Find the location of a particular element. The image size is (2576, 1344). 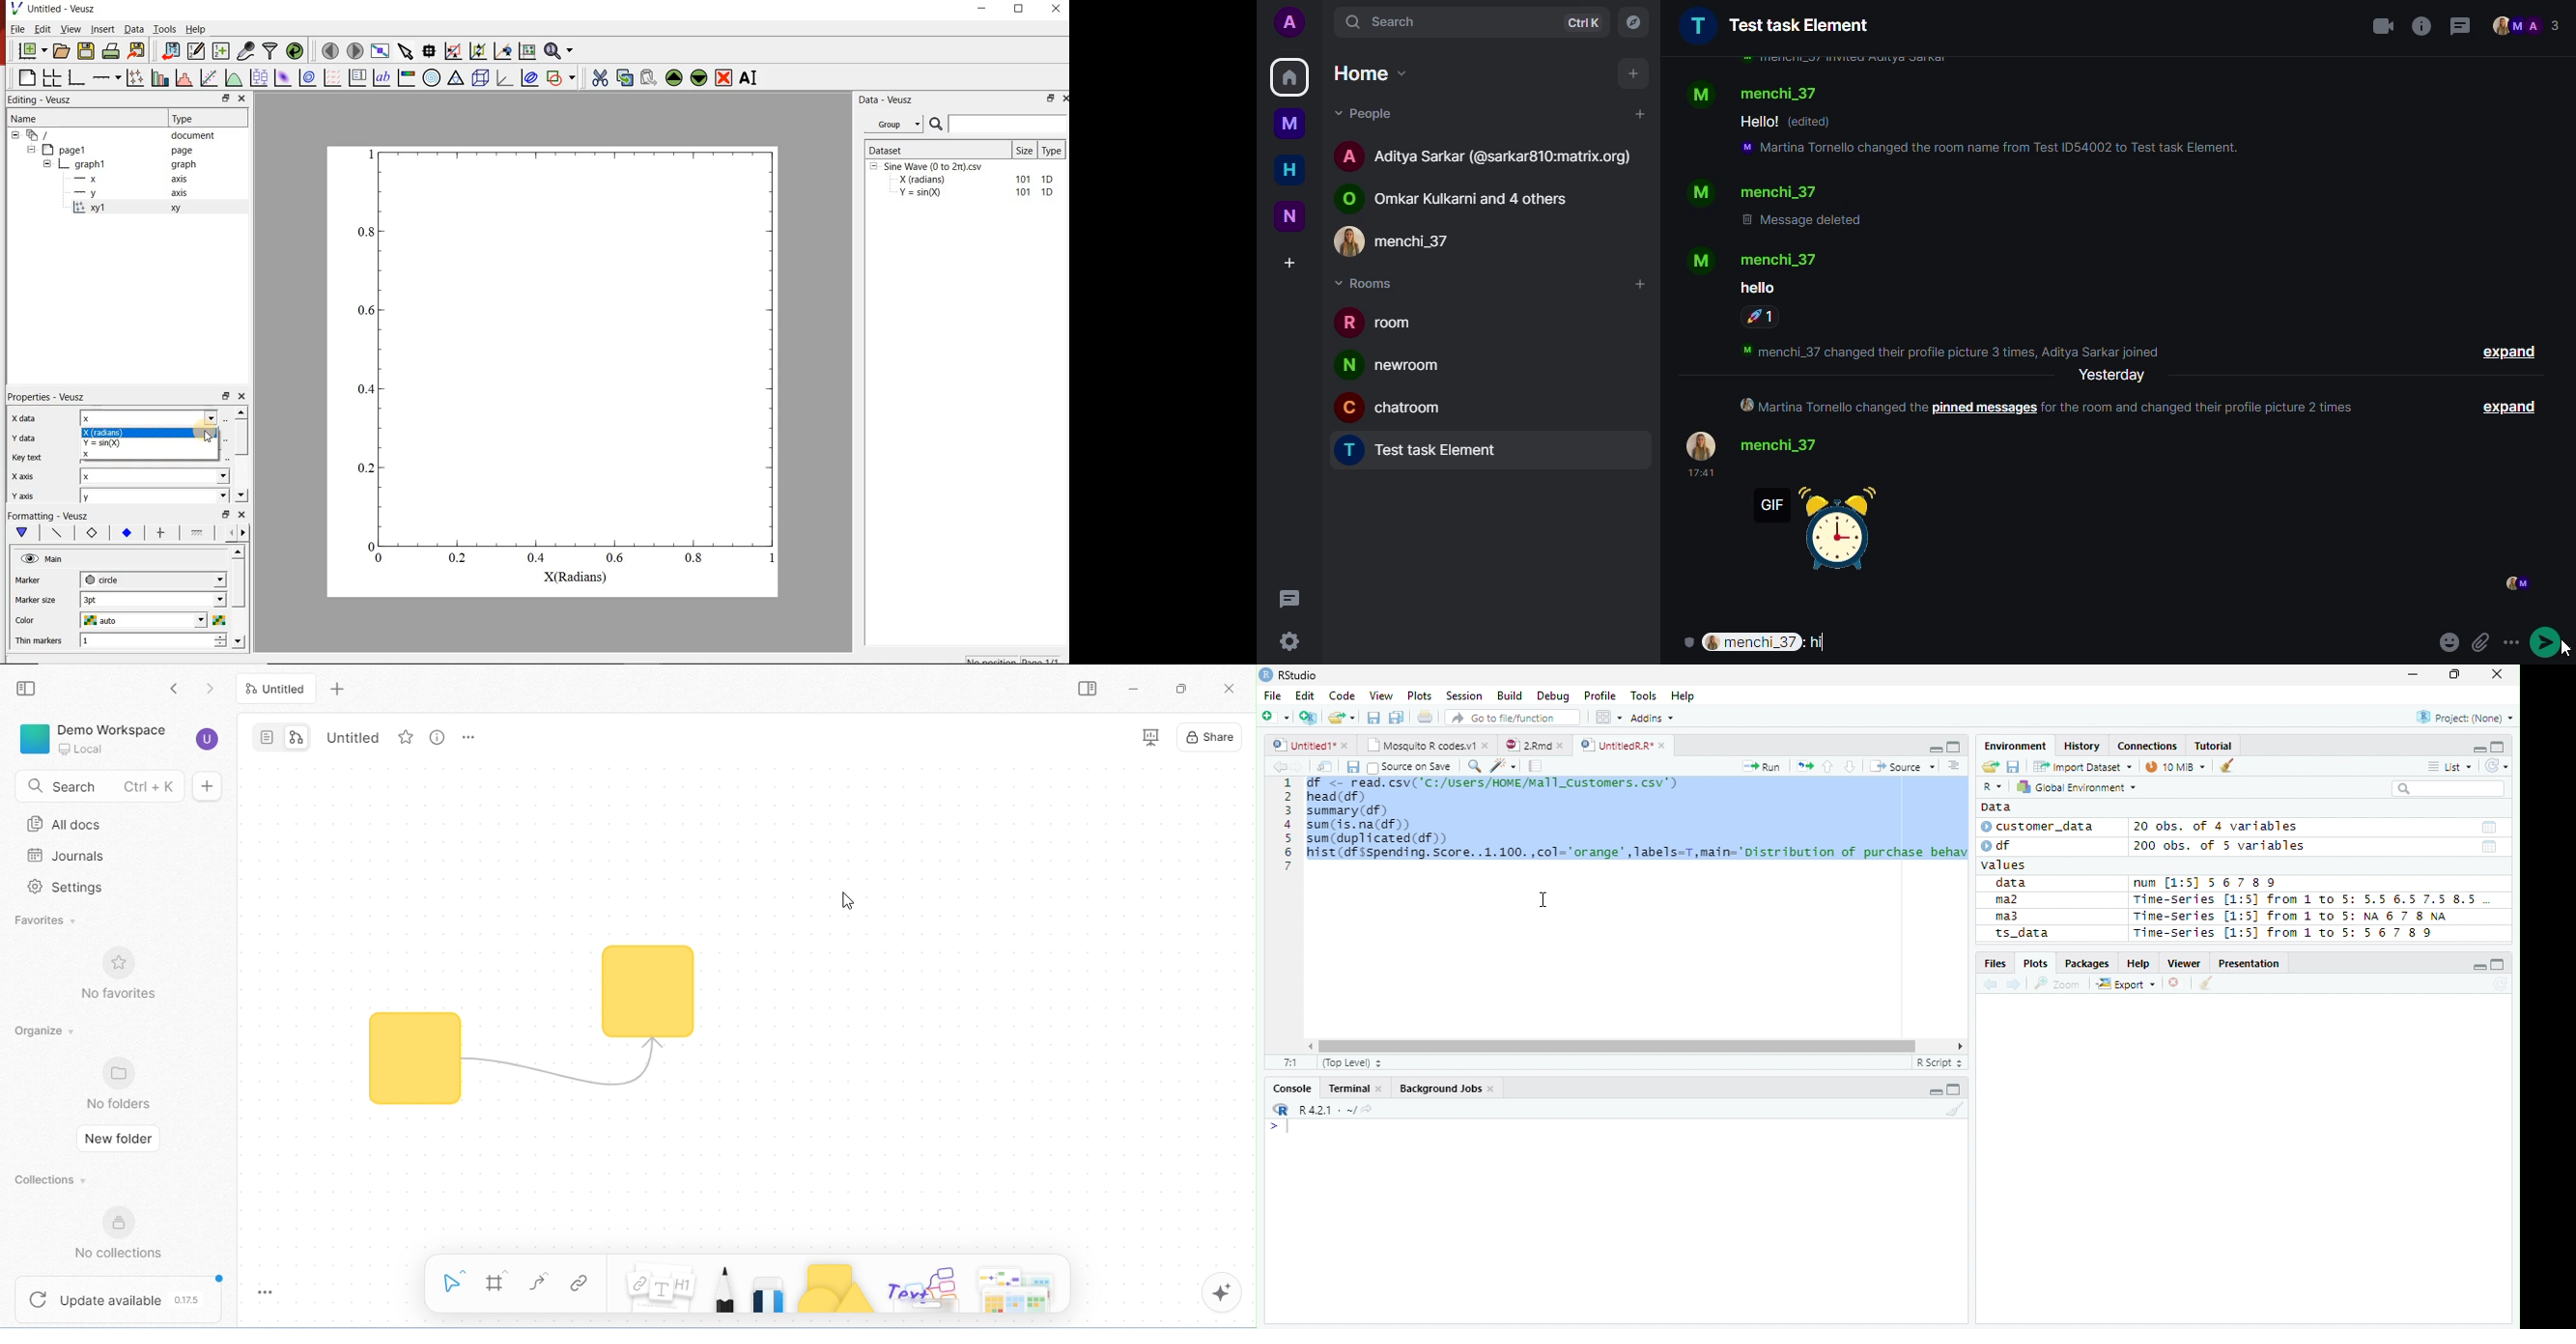

Close is located at coordinates (2497, 675).